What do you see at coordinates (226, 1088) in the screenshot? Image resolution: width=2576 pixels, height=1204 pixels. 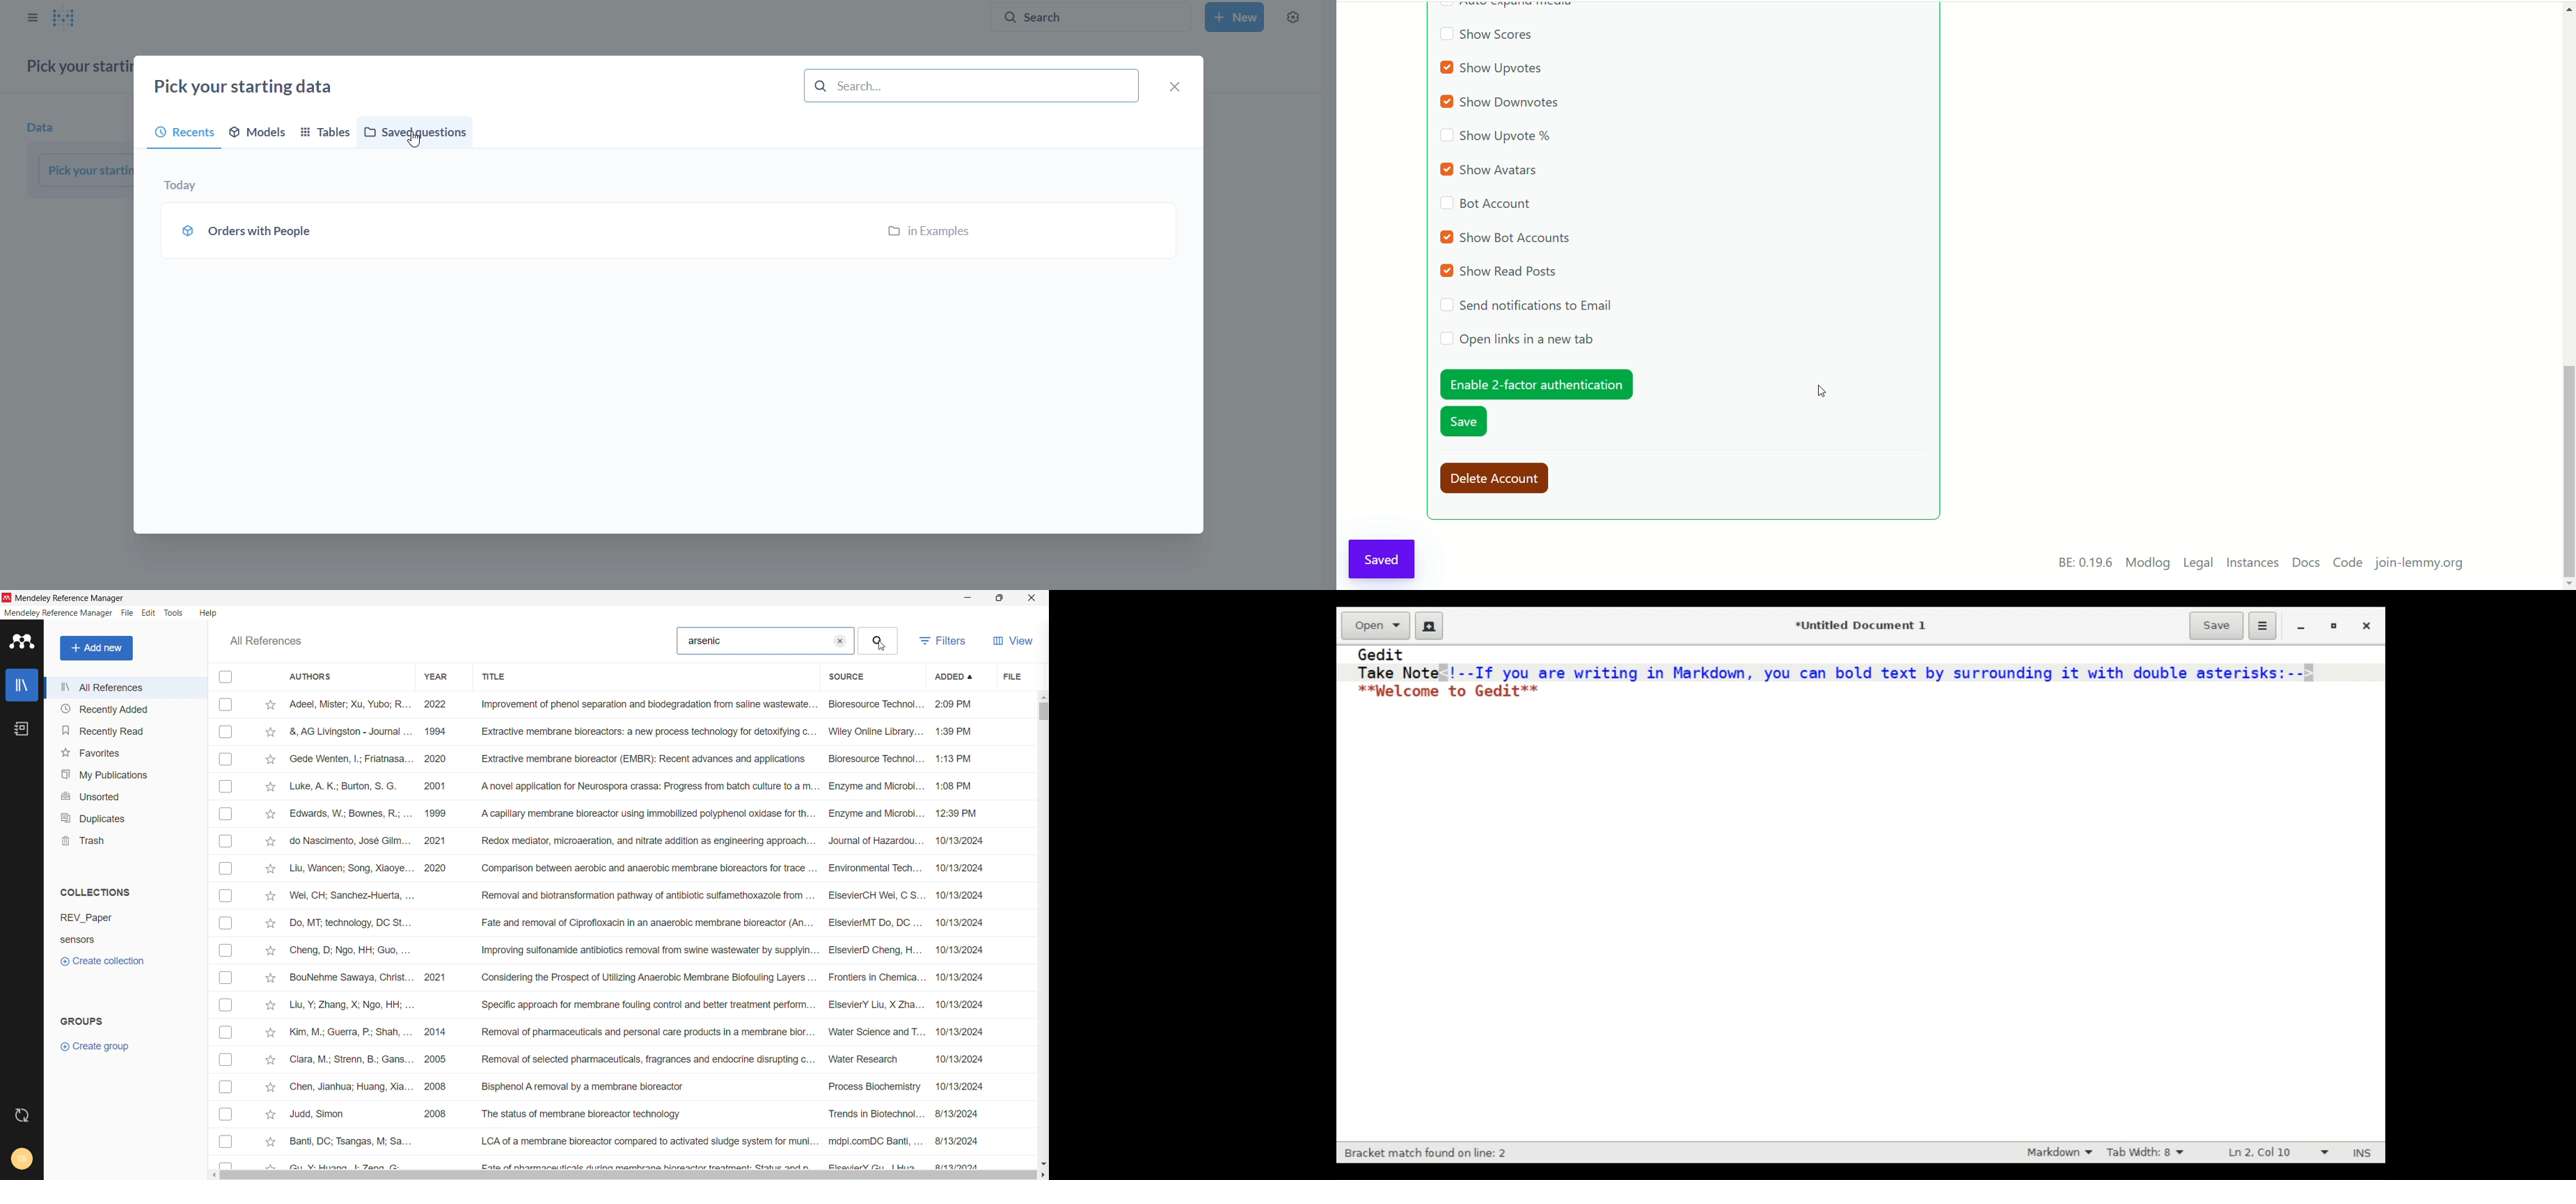 I see `Checkbox` at bounding box center [226, 1088].